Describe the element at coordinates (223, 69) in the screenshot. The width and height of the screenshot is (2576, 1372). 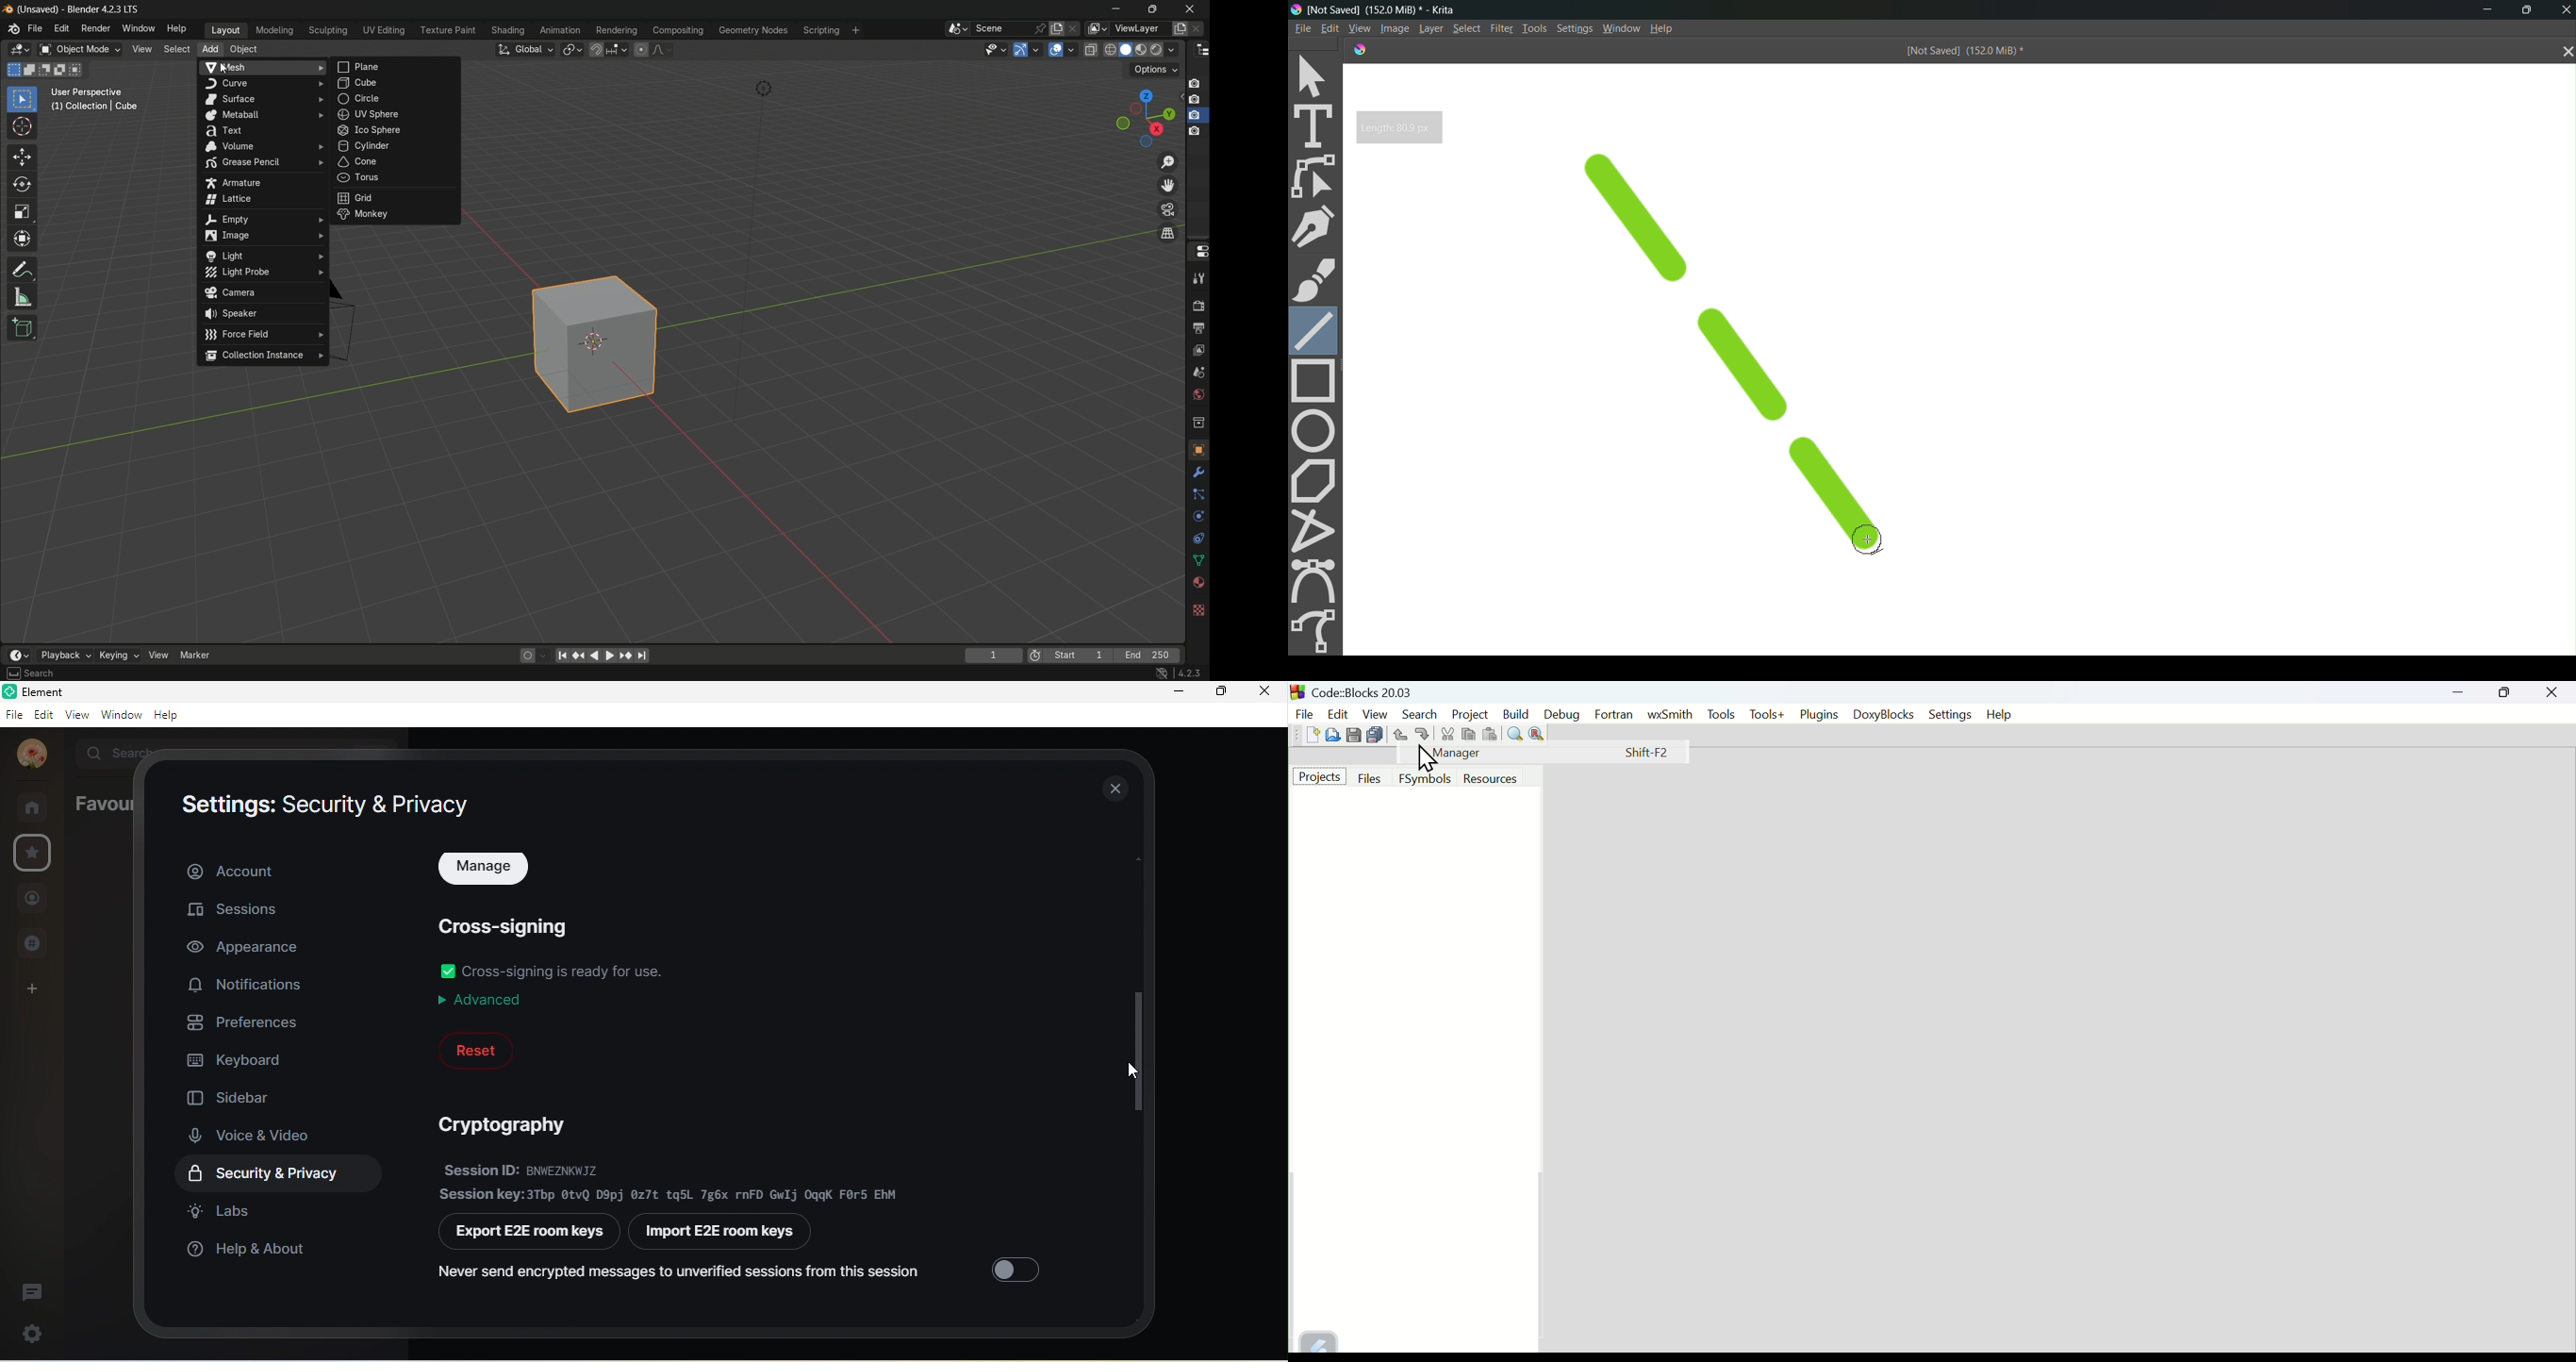
I see `cursor` at that location.